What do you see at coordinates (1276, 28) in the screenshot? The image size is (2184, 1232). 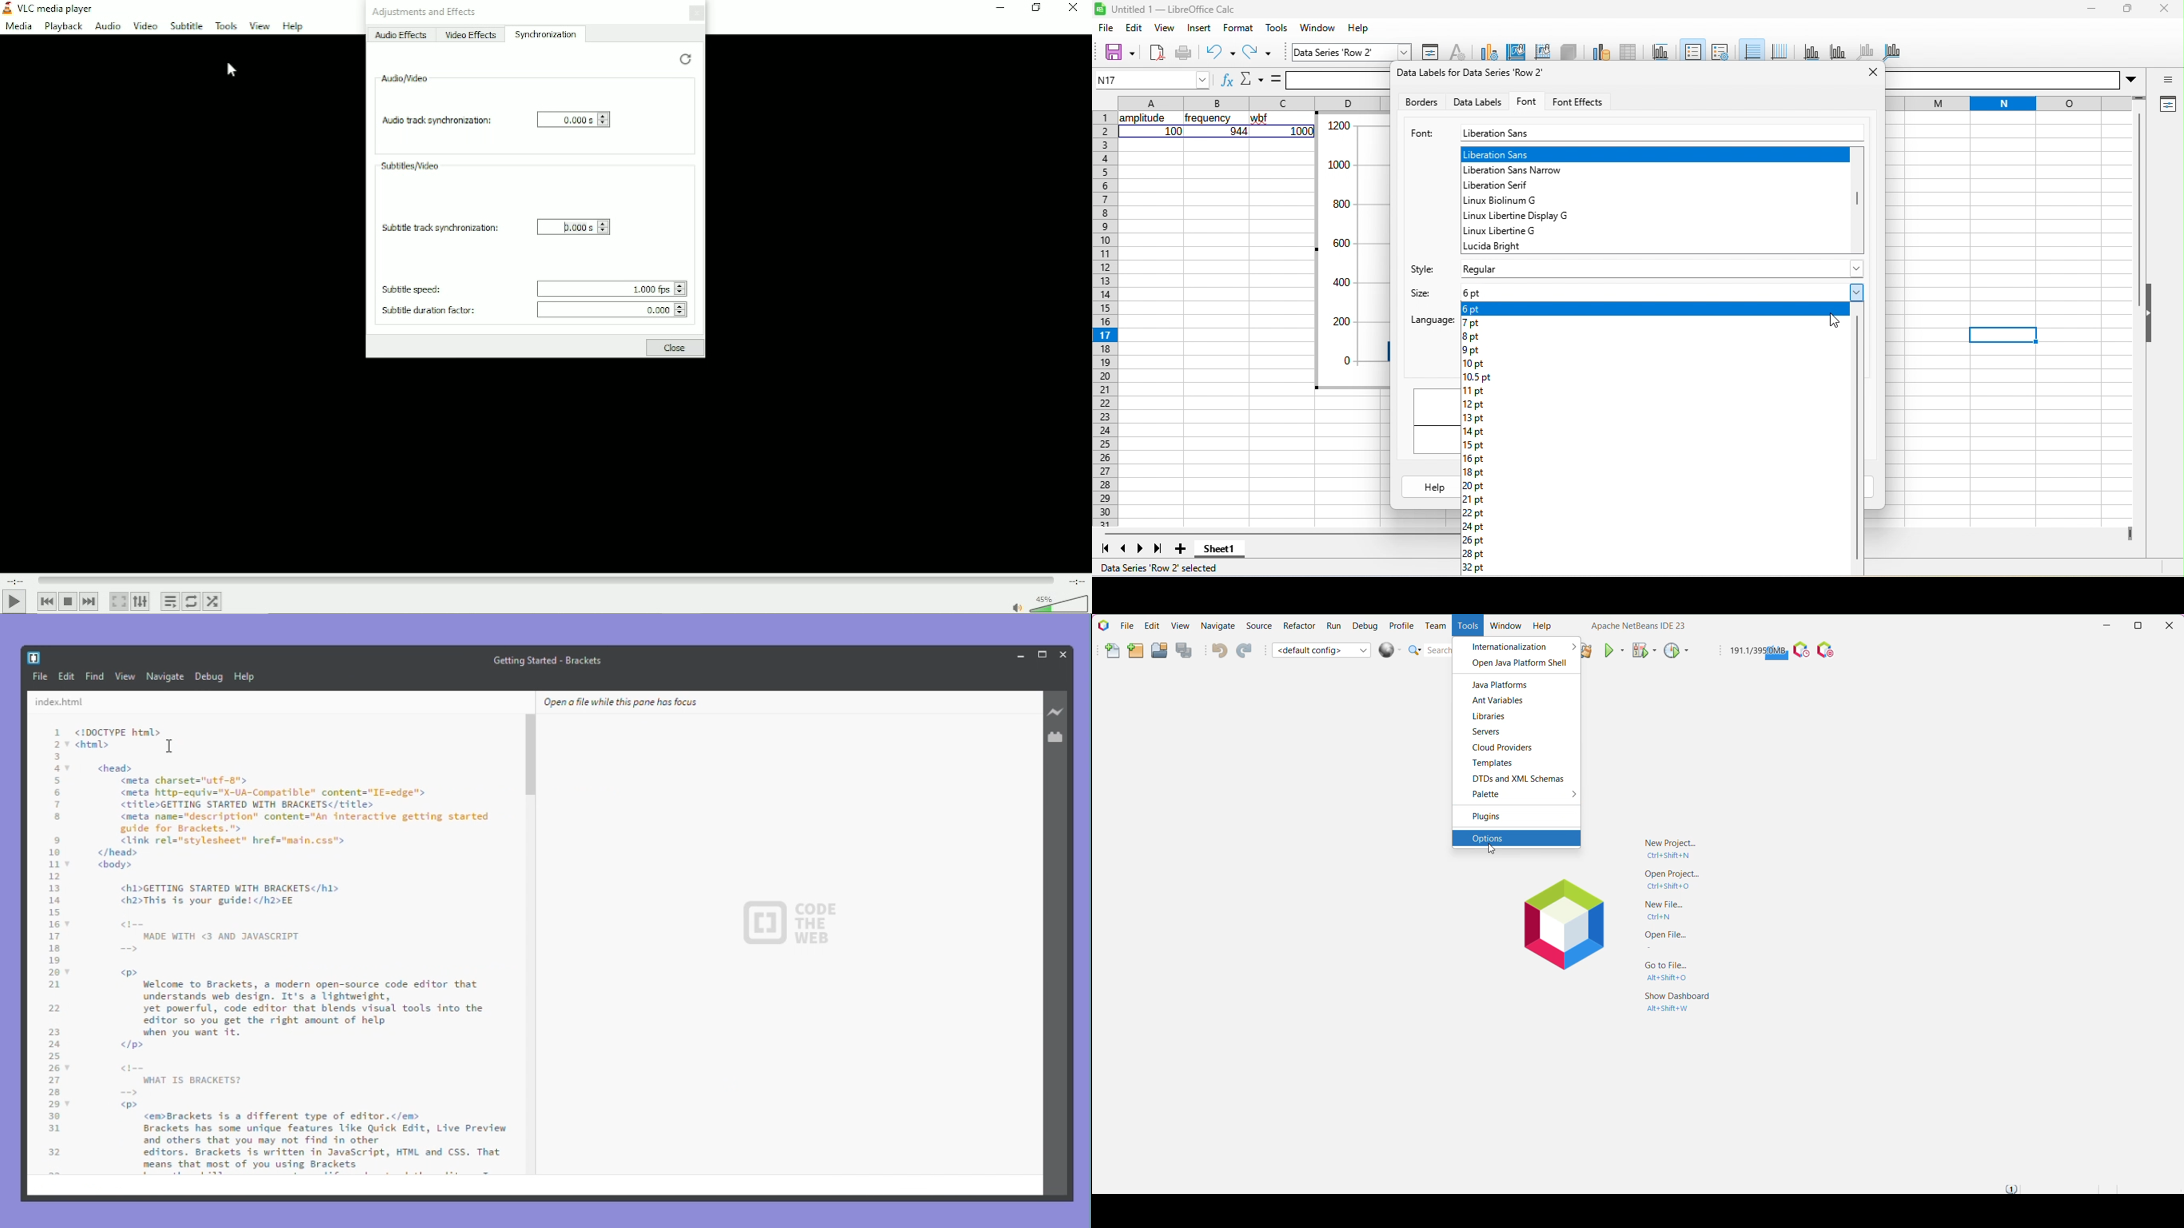 I see `tools` at bounding box center [1276, 28].